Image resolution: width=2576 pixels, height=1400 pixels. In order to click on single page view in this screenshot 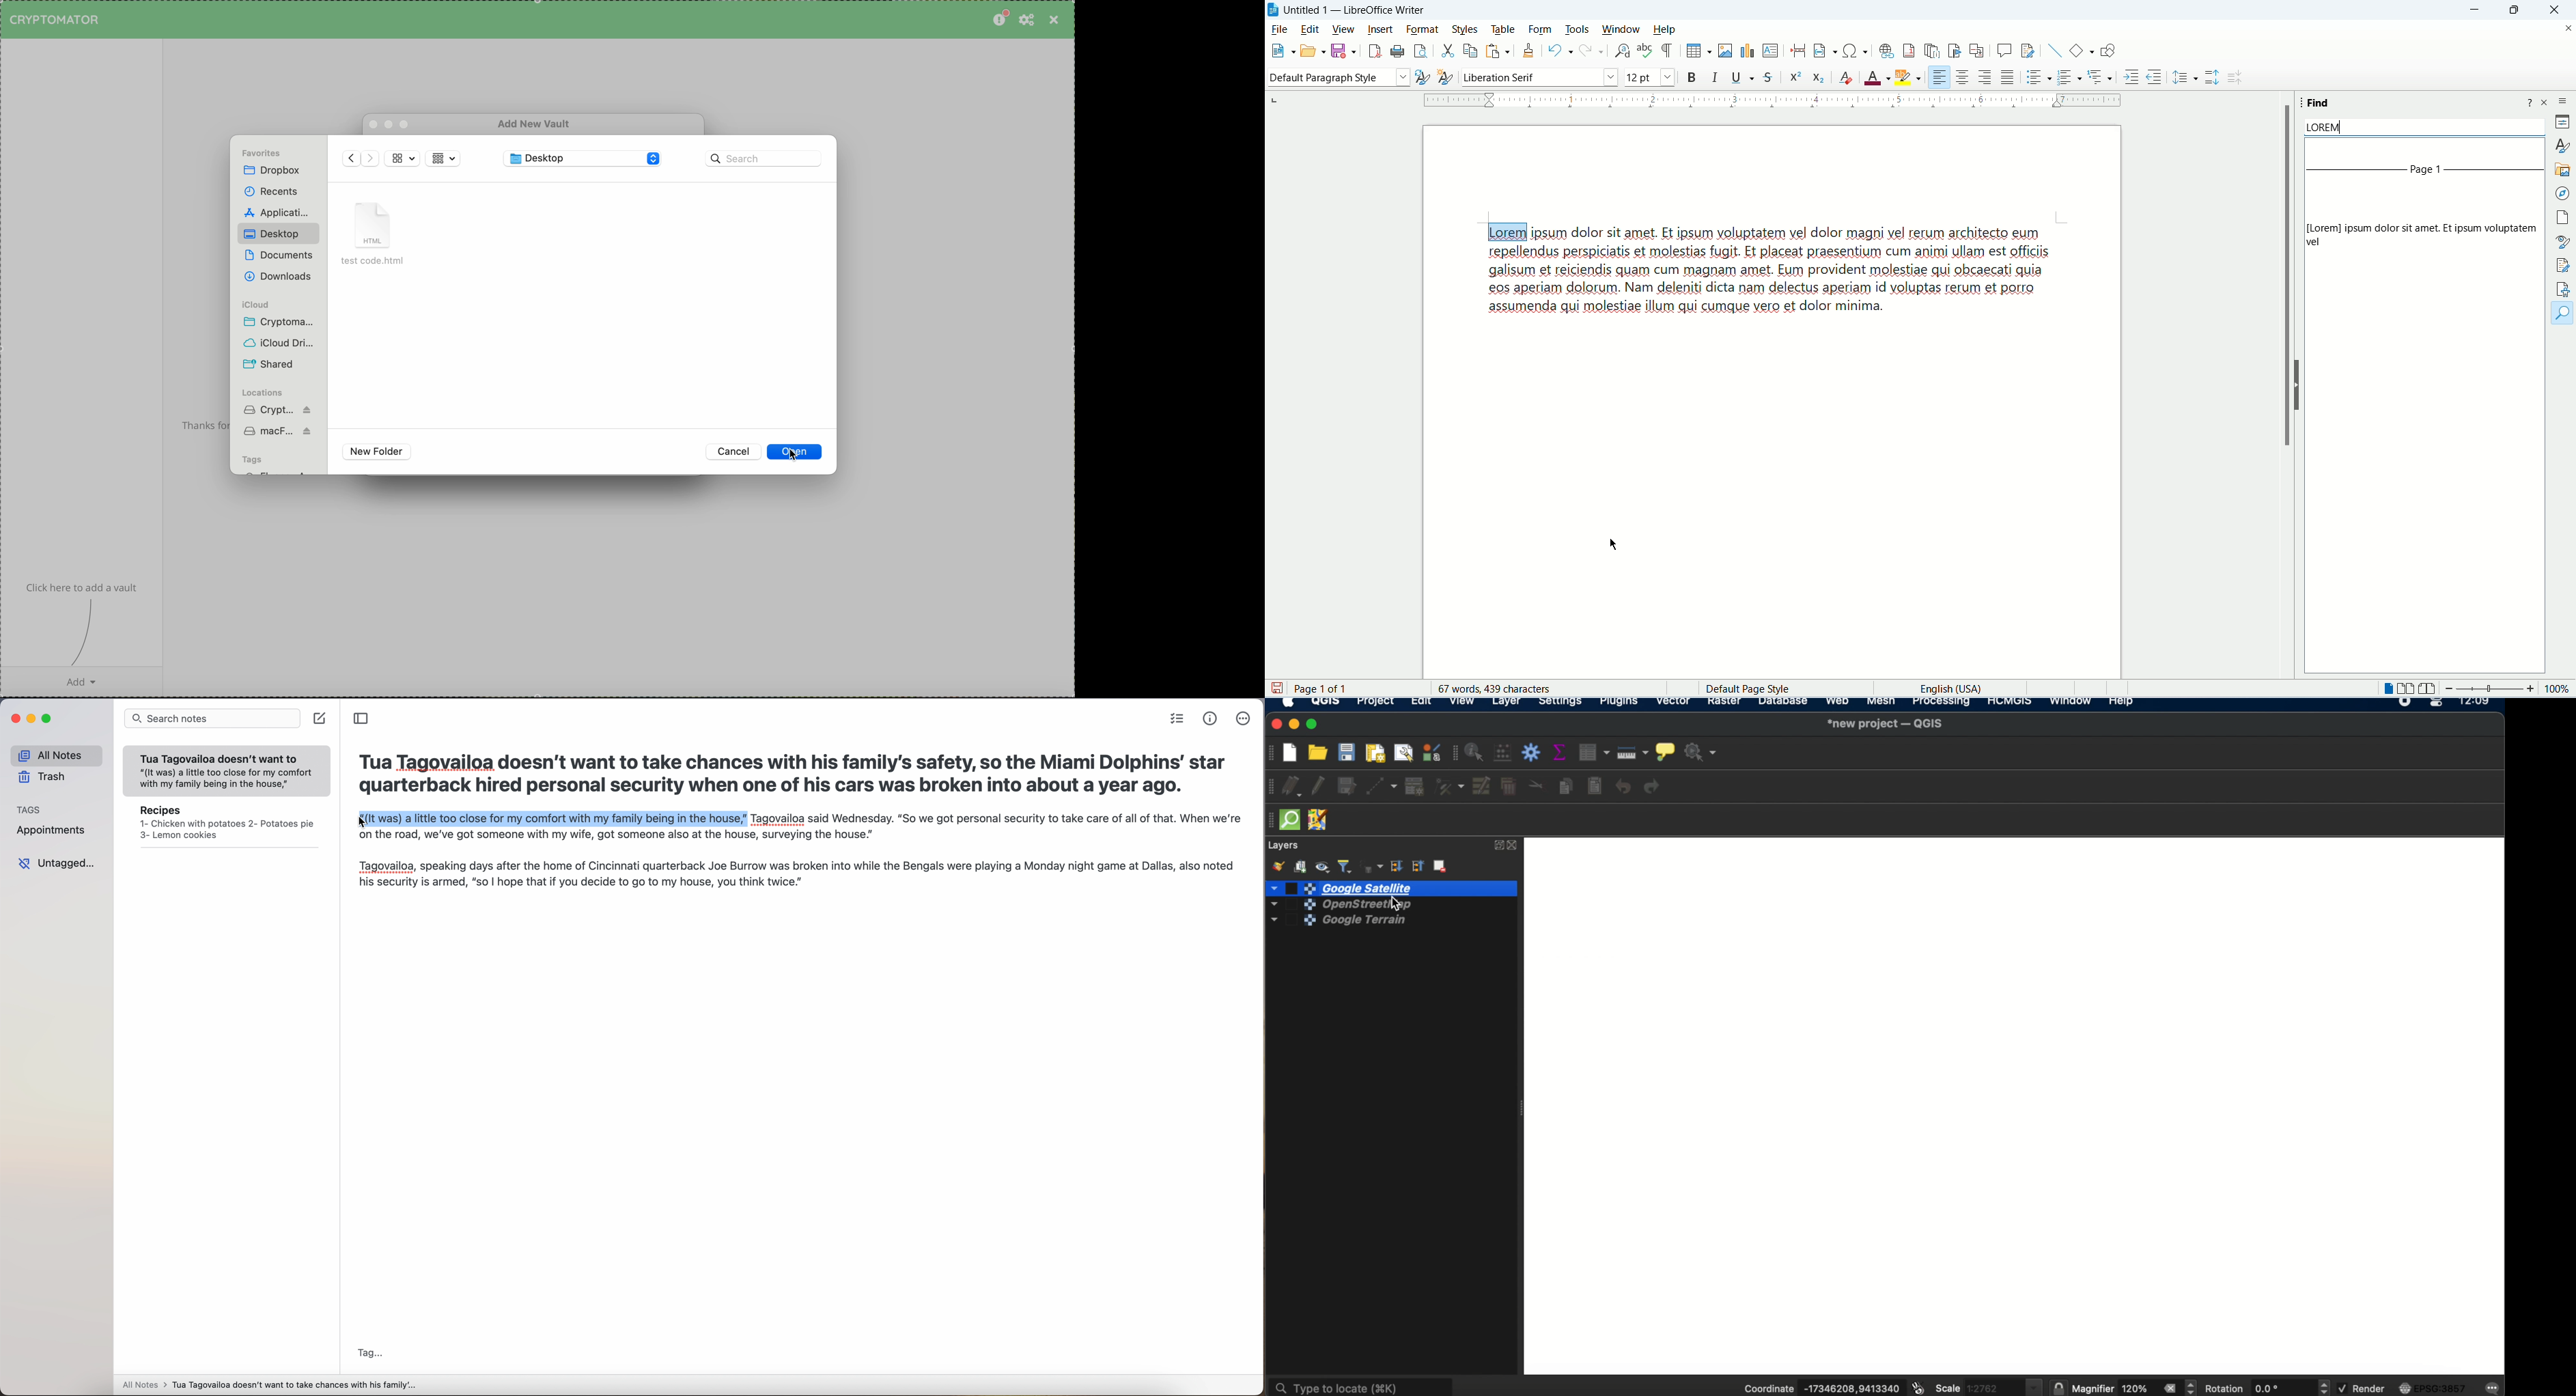, I will do `click(2390, 690)`.